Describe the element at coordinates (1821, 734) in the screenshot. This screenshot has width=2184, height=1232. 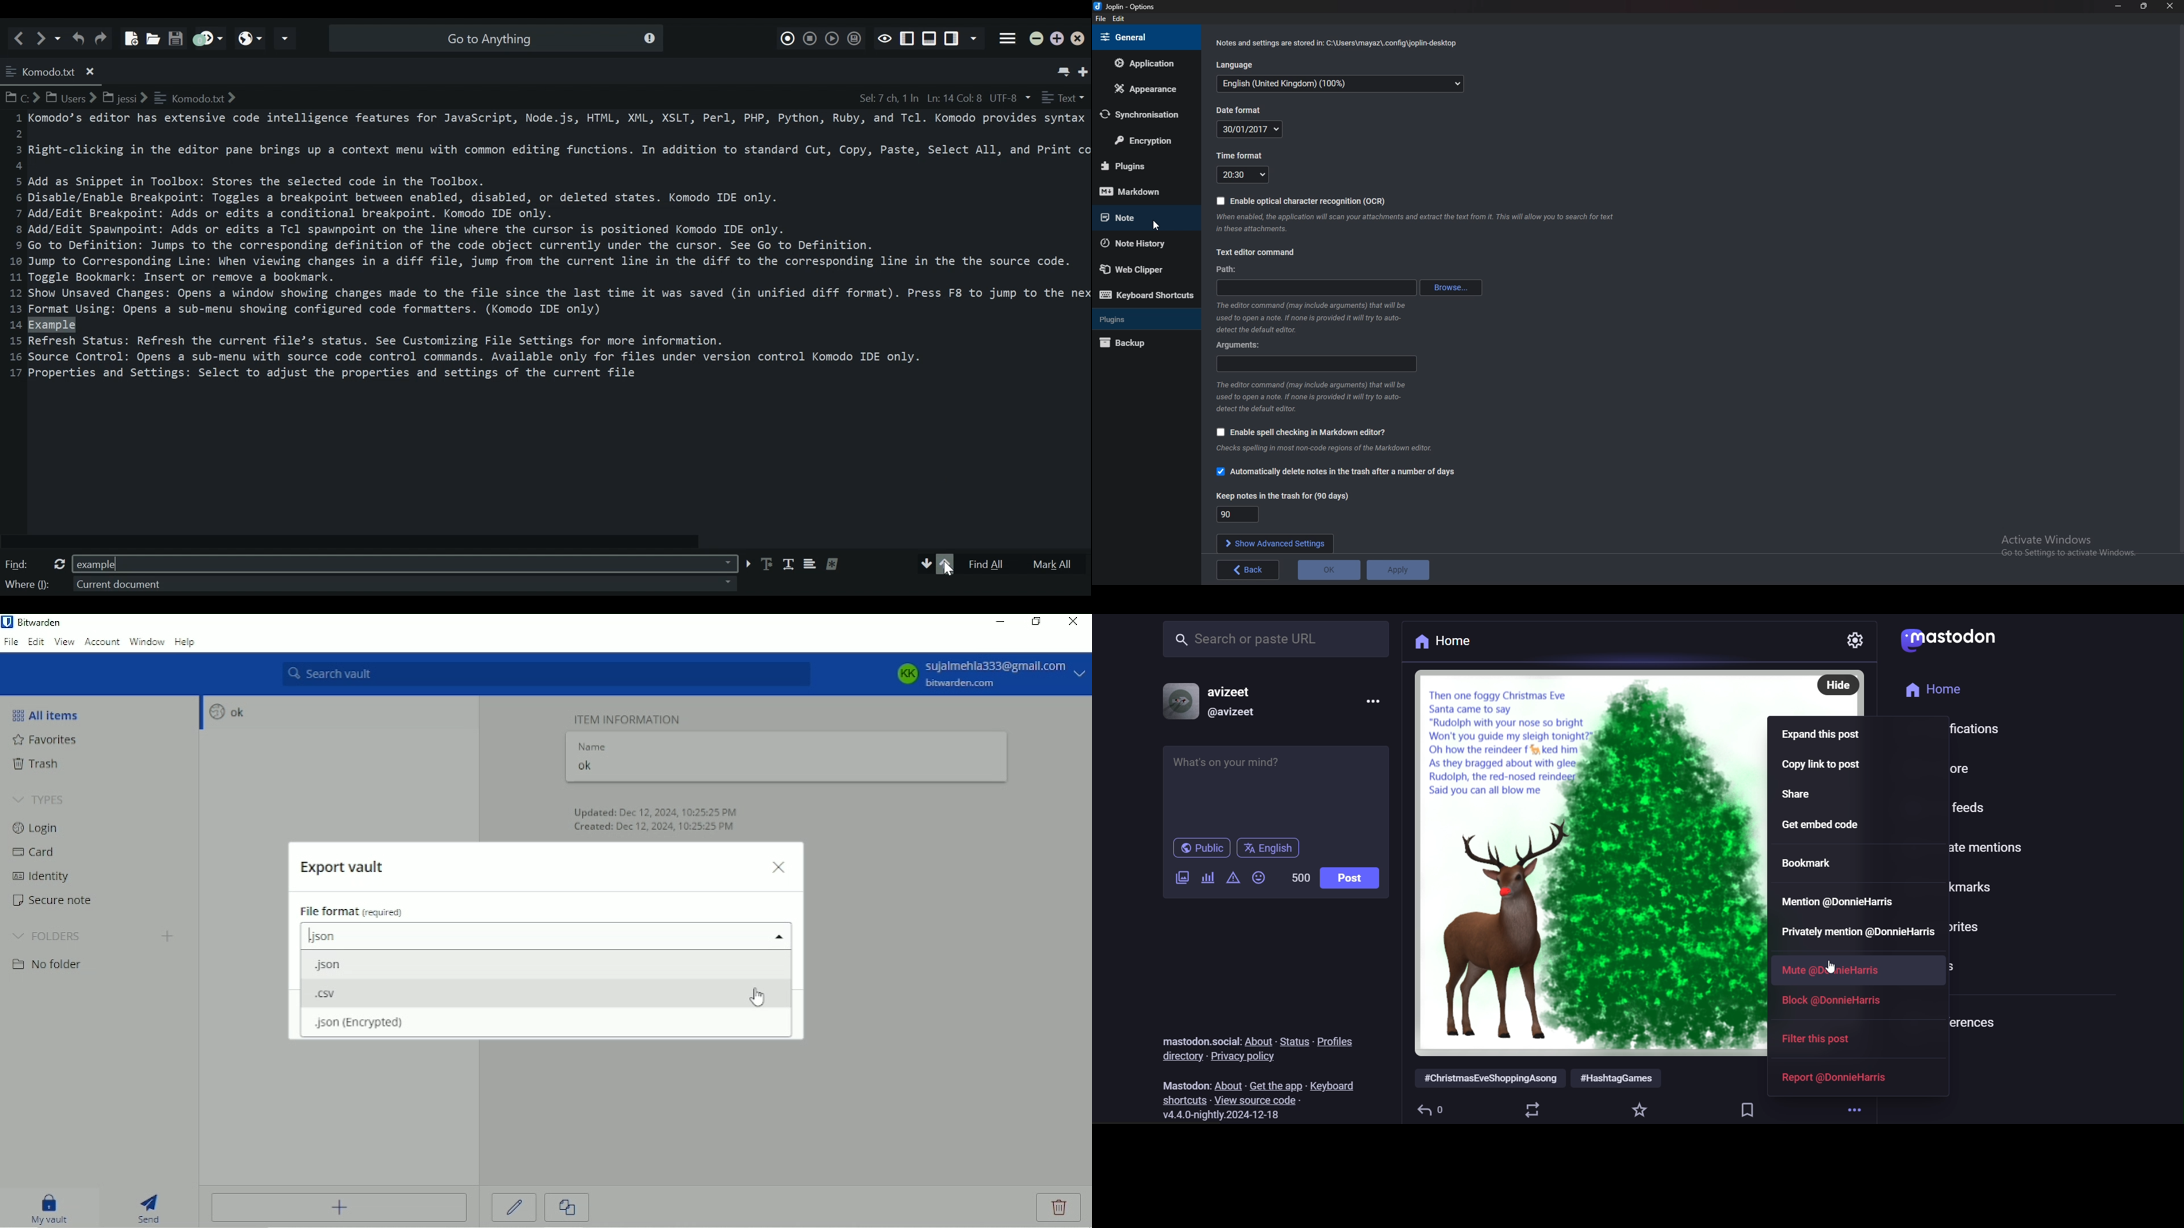
I see `expand this post` at that location.